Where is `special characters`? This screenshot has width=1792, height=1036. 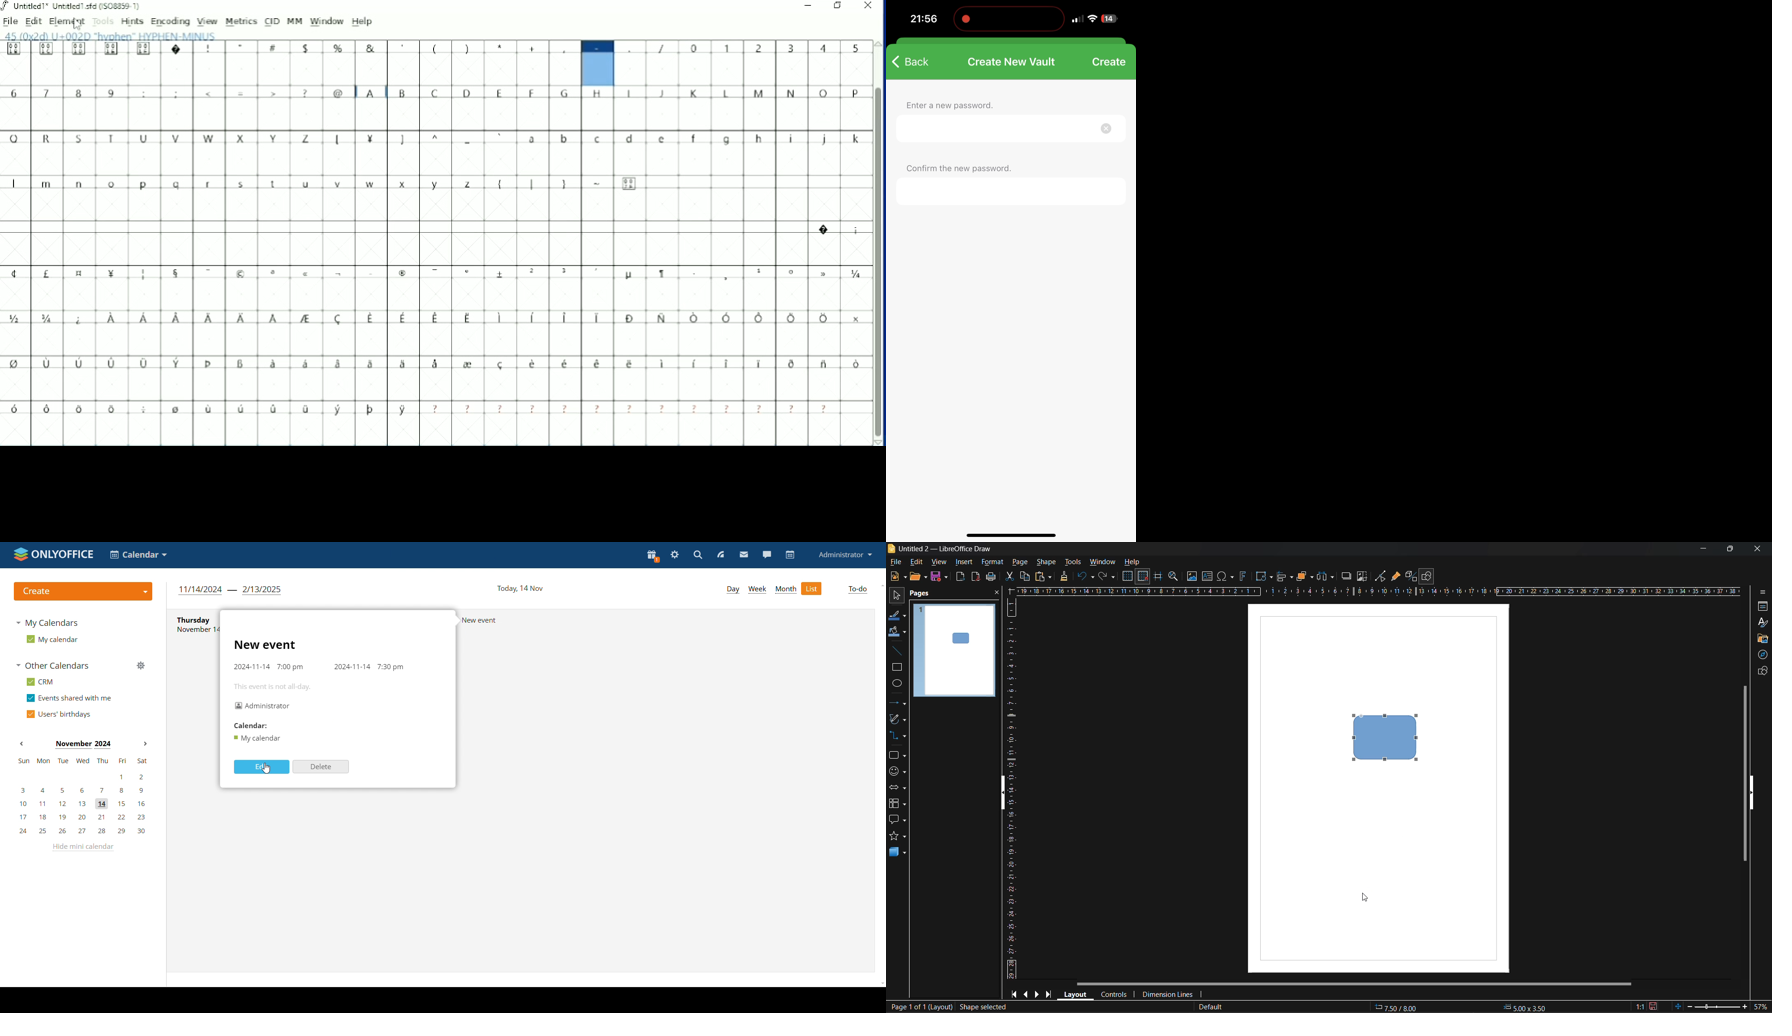 special characters is located at coordinates (1226, 577).